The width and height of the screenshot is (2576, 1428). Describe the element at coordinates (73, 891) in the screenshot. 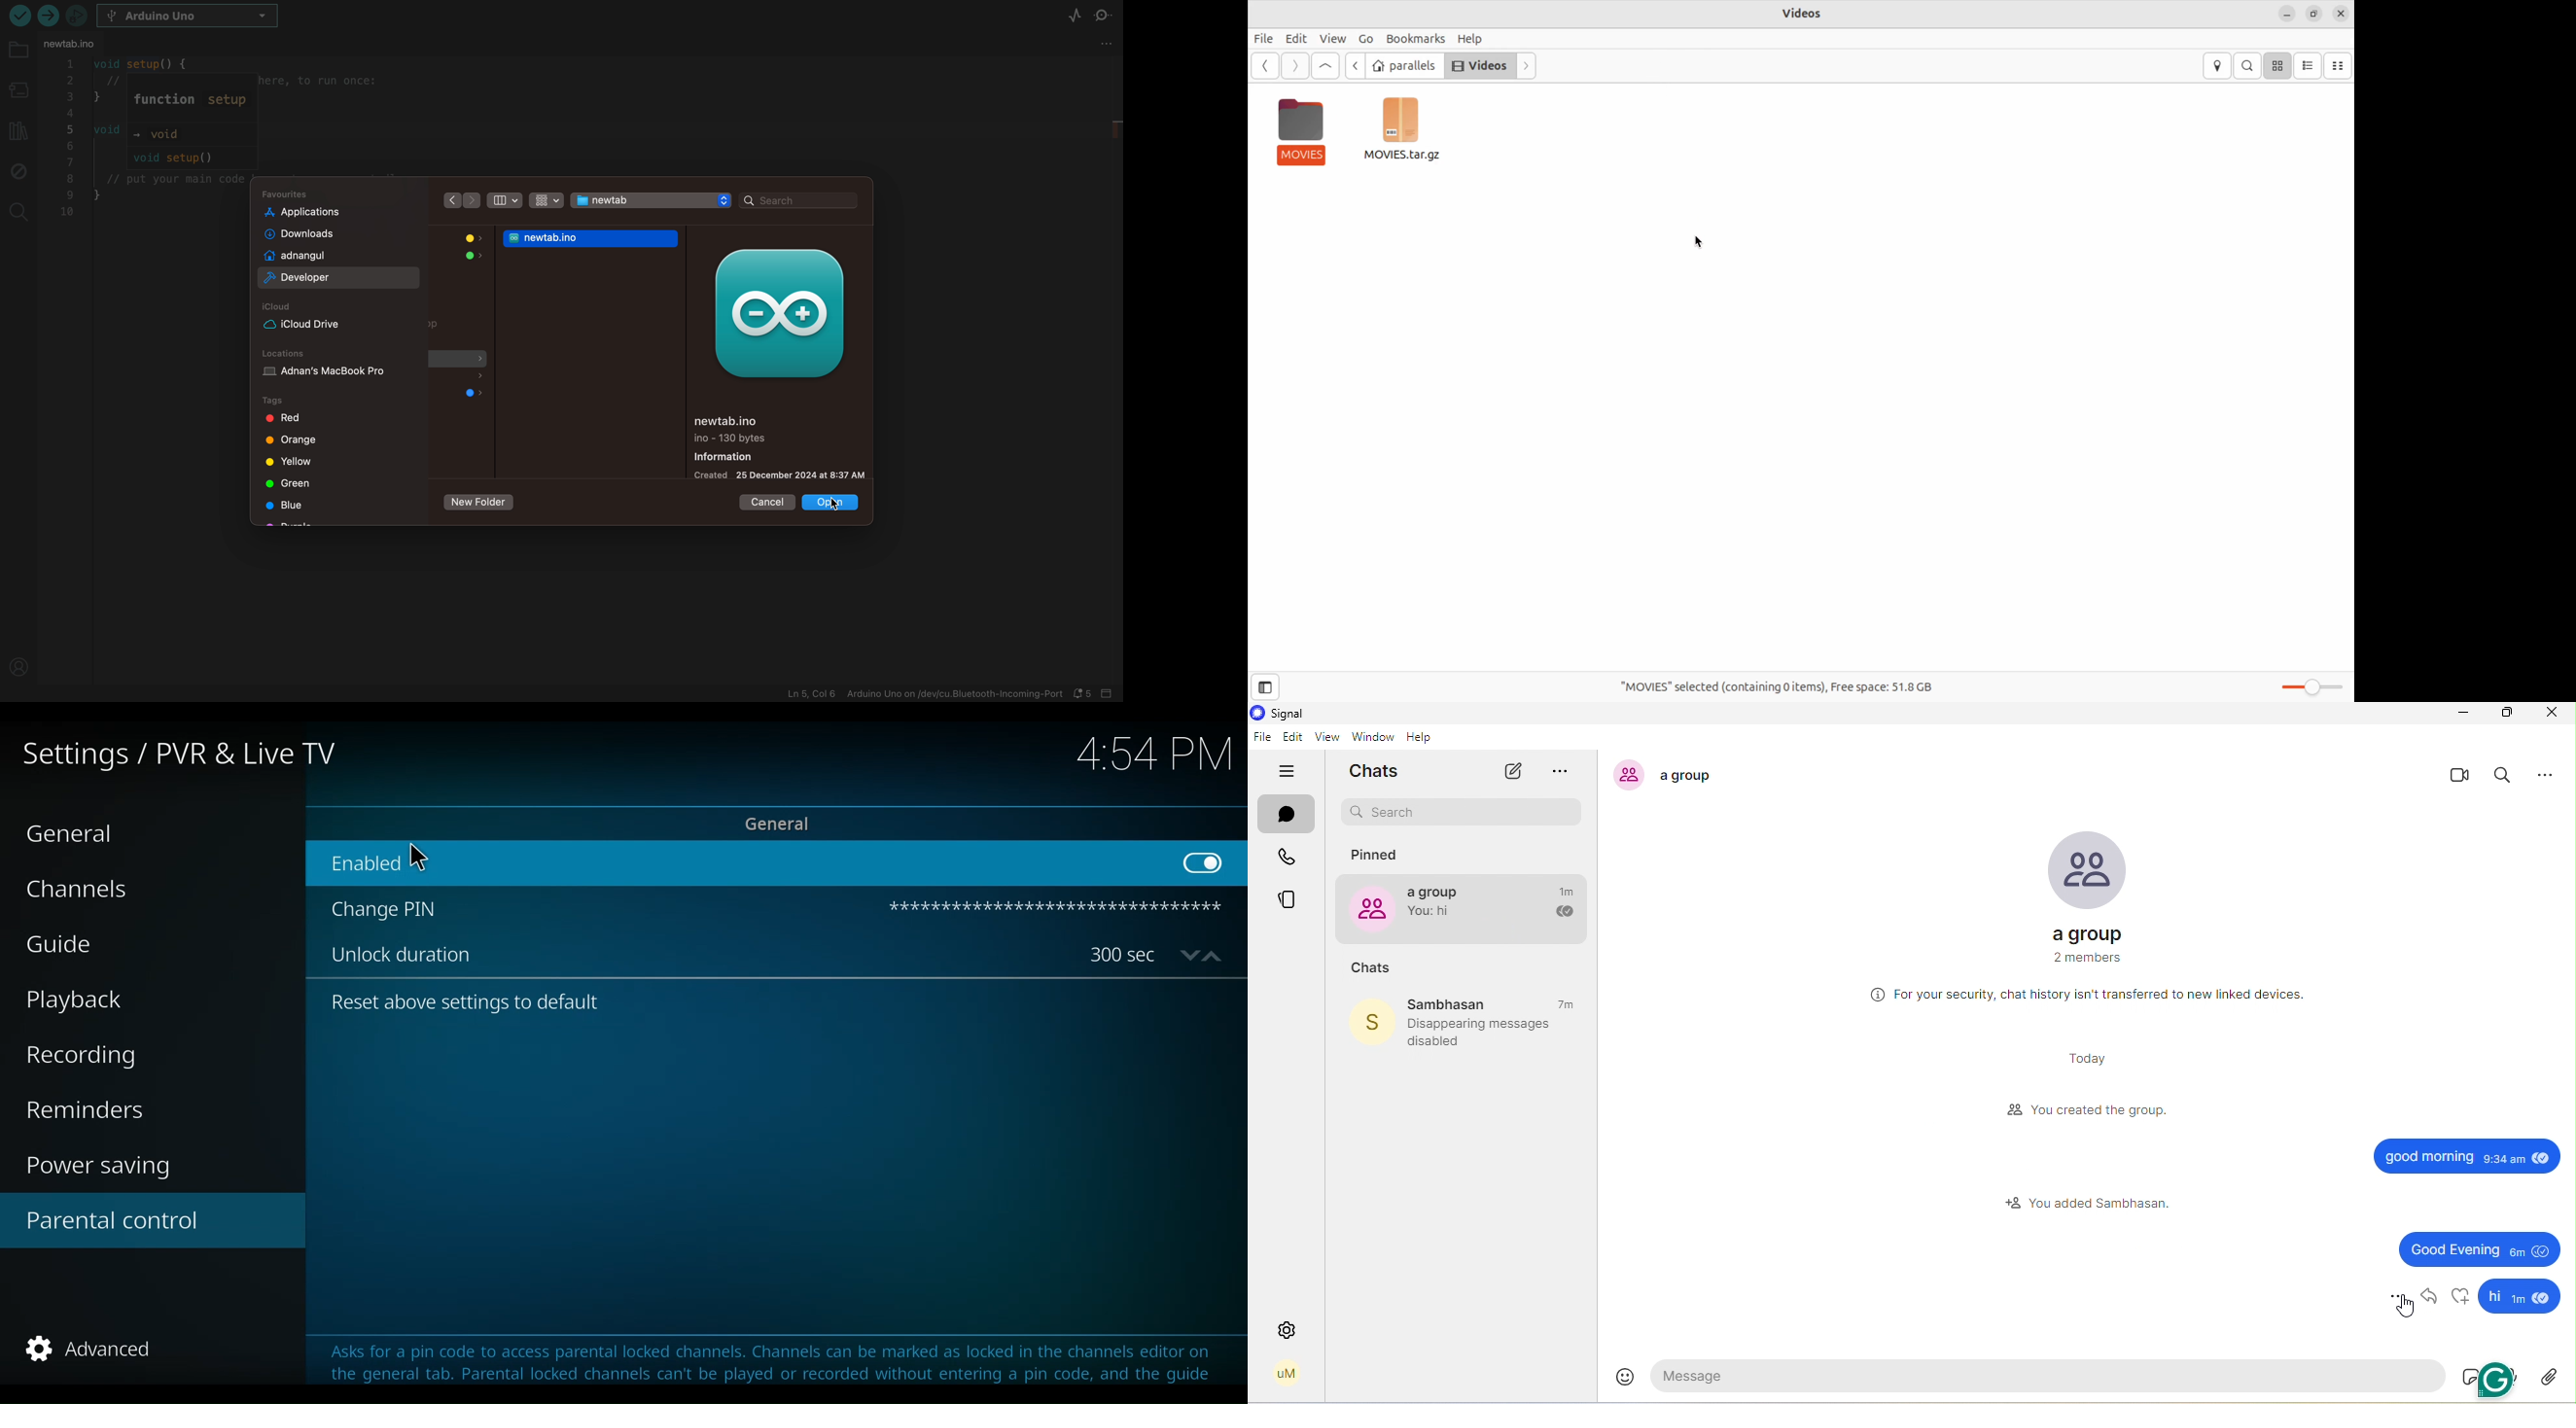

I see `Channels` at that location.